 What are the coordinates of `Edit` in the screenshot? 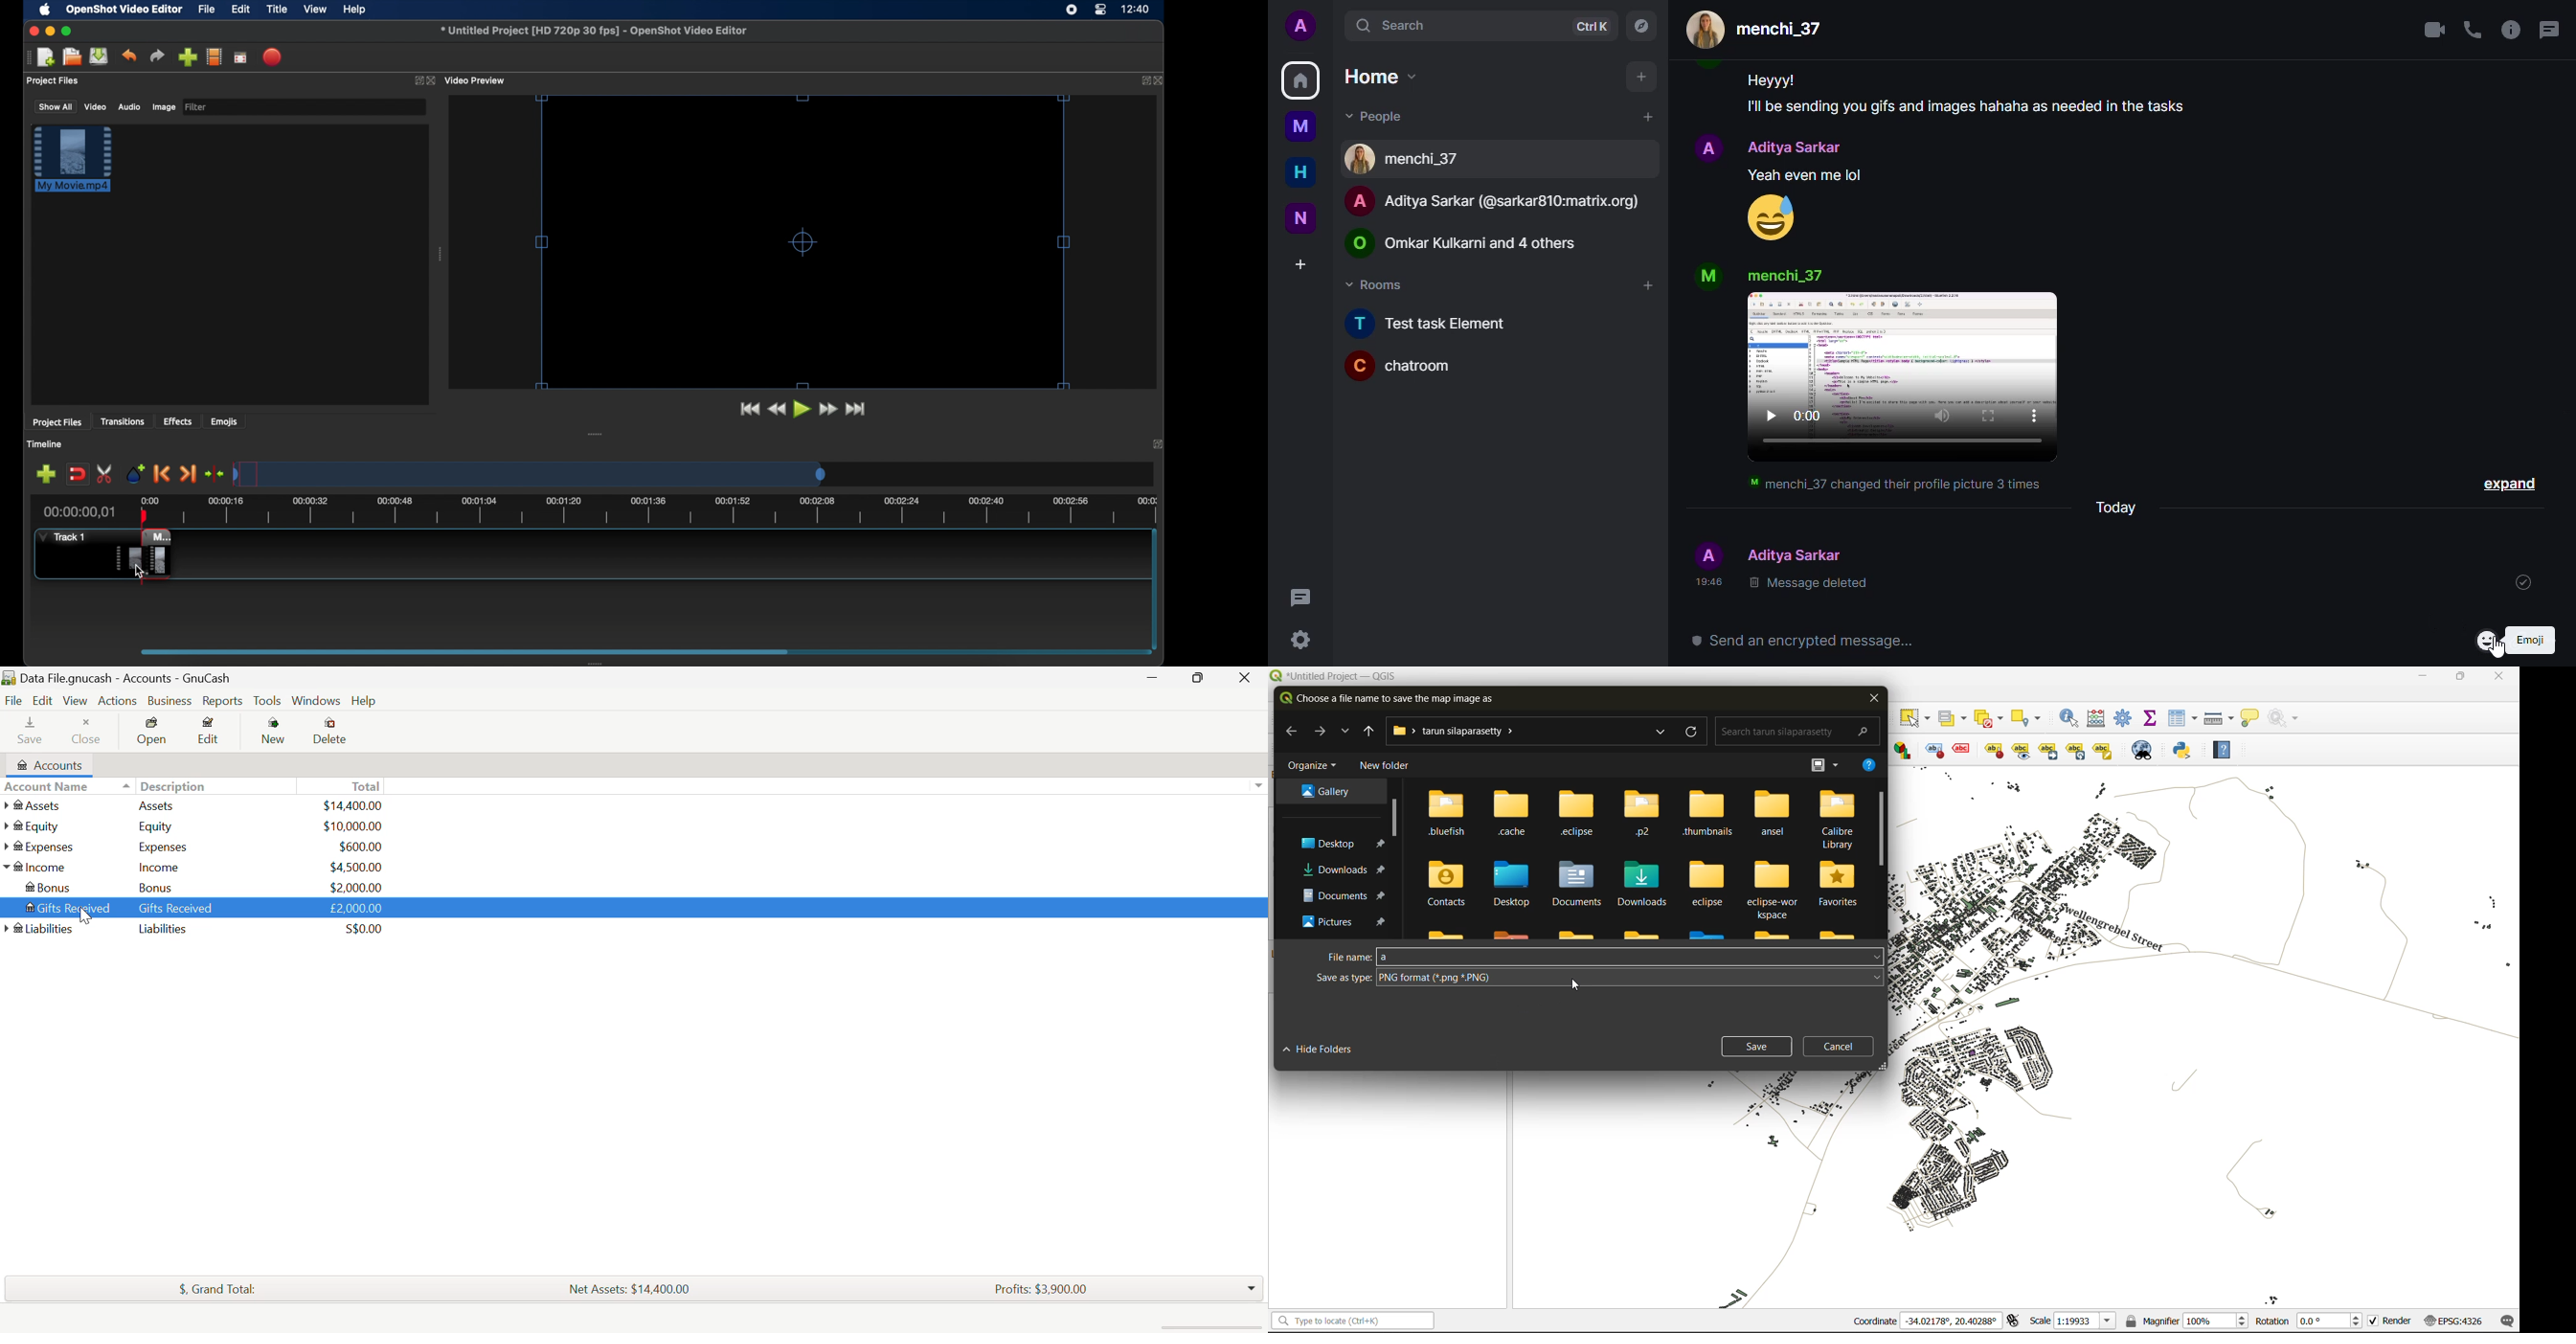 It's located at (45, 701).